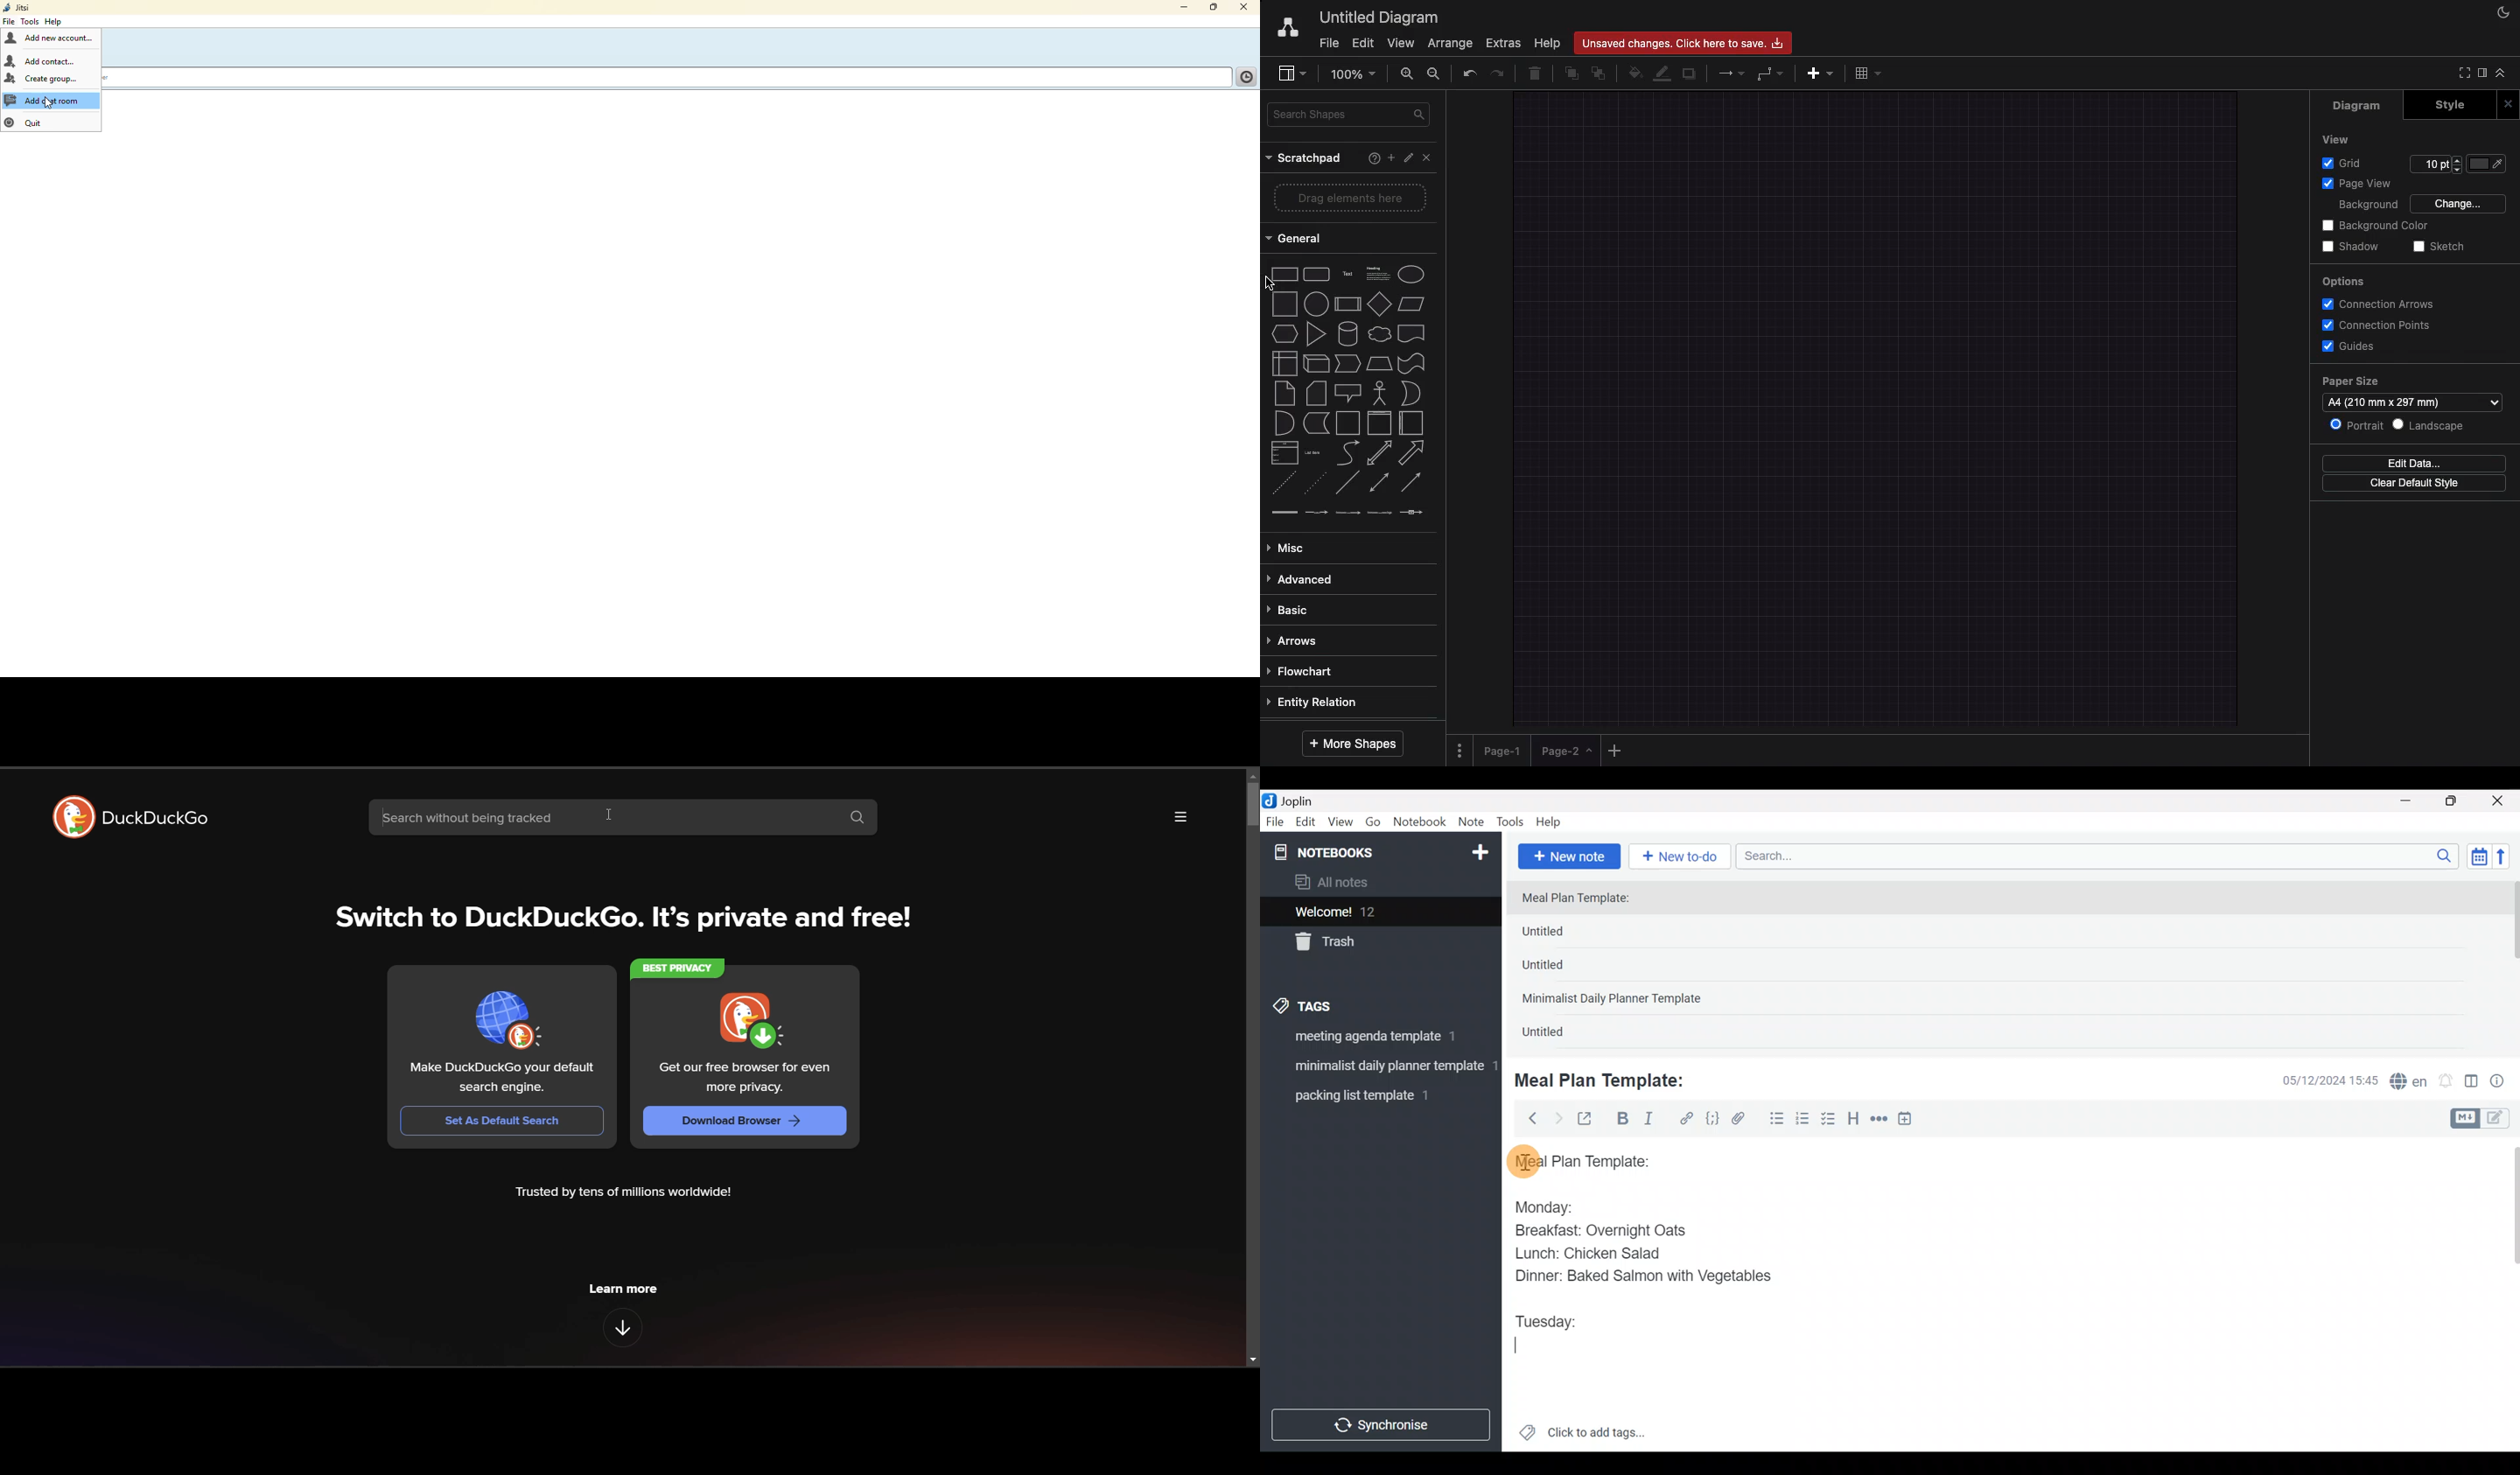 This screenshot has height=1484, width=2520. I want to click on Options, so click(1460, 744).